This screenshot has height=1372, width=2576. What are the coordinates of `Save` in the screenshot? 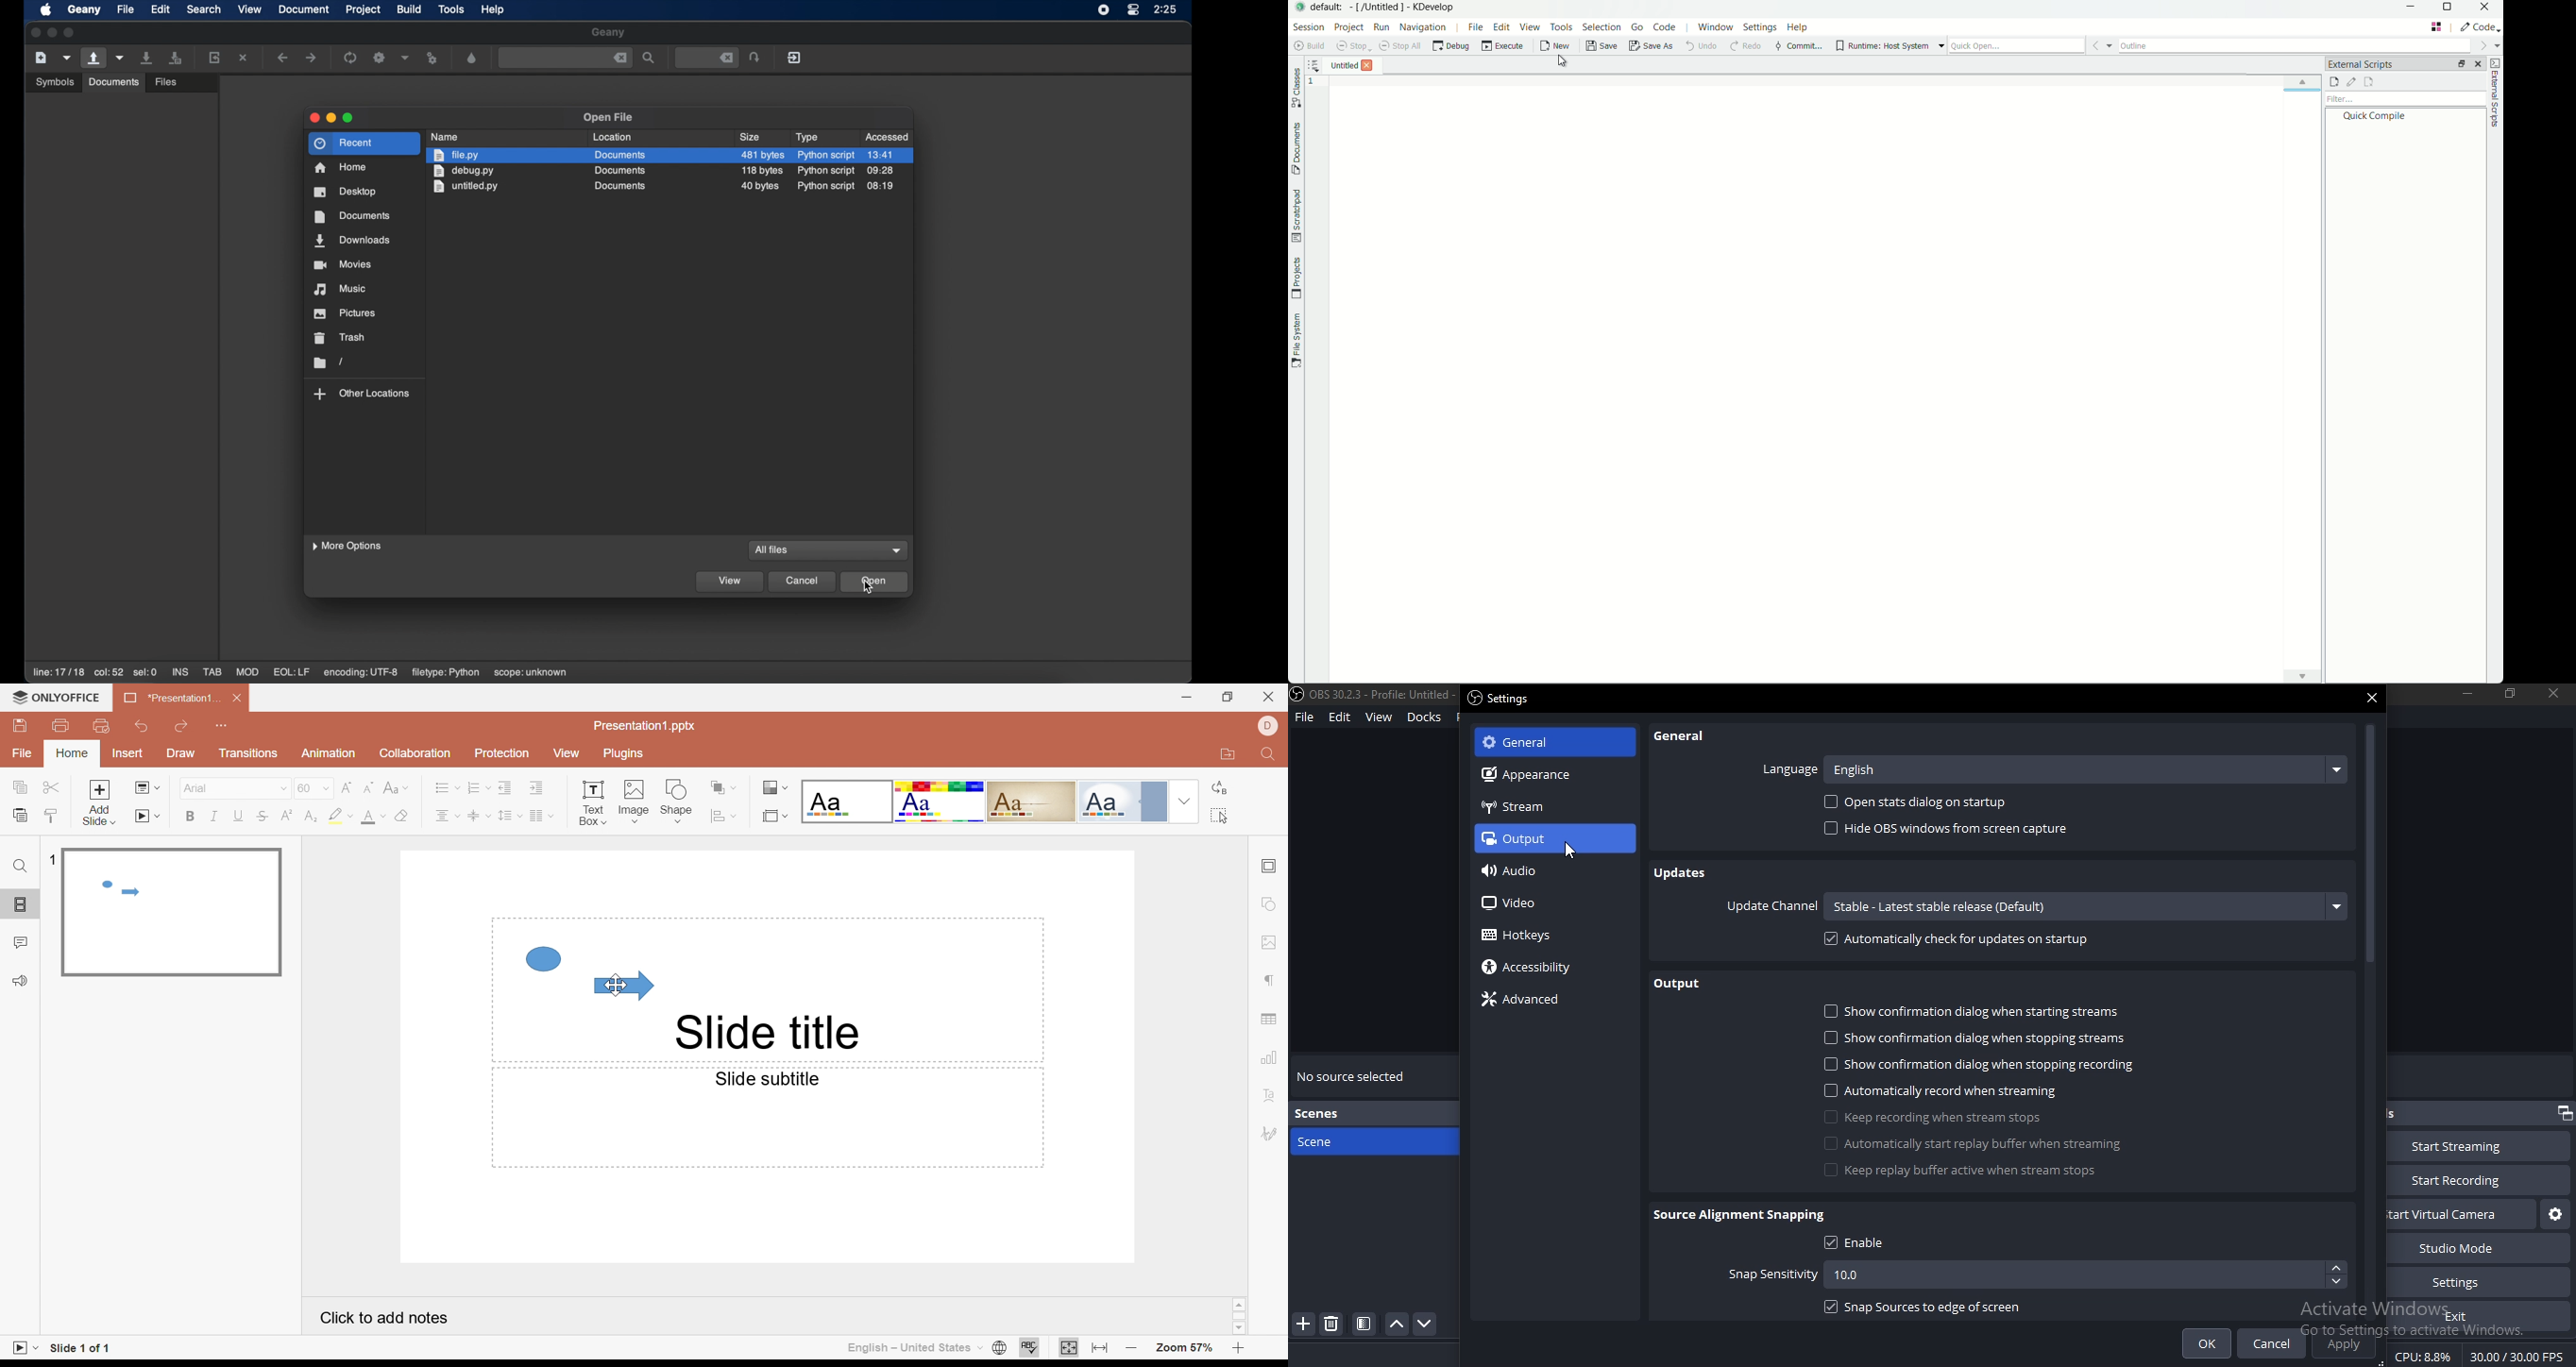 It's located at (23, 728).